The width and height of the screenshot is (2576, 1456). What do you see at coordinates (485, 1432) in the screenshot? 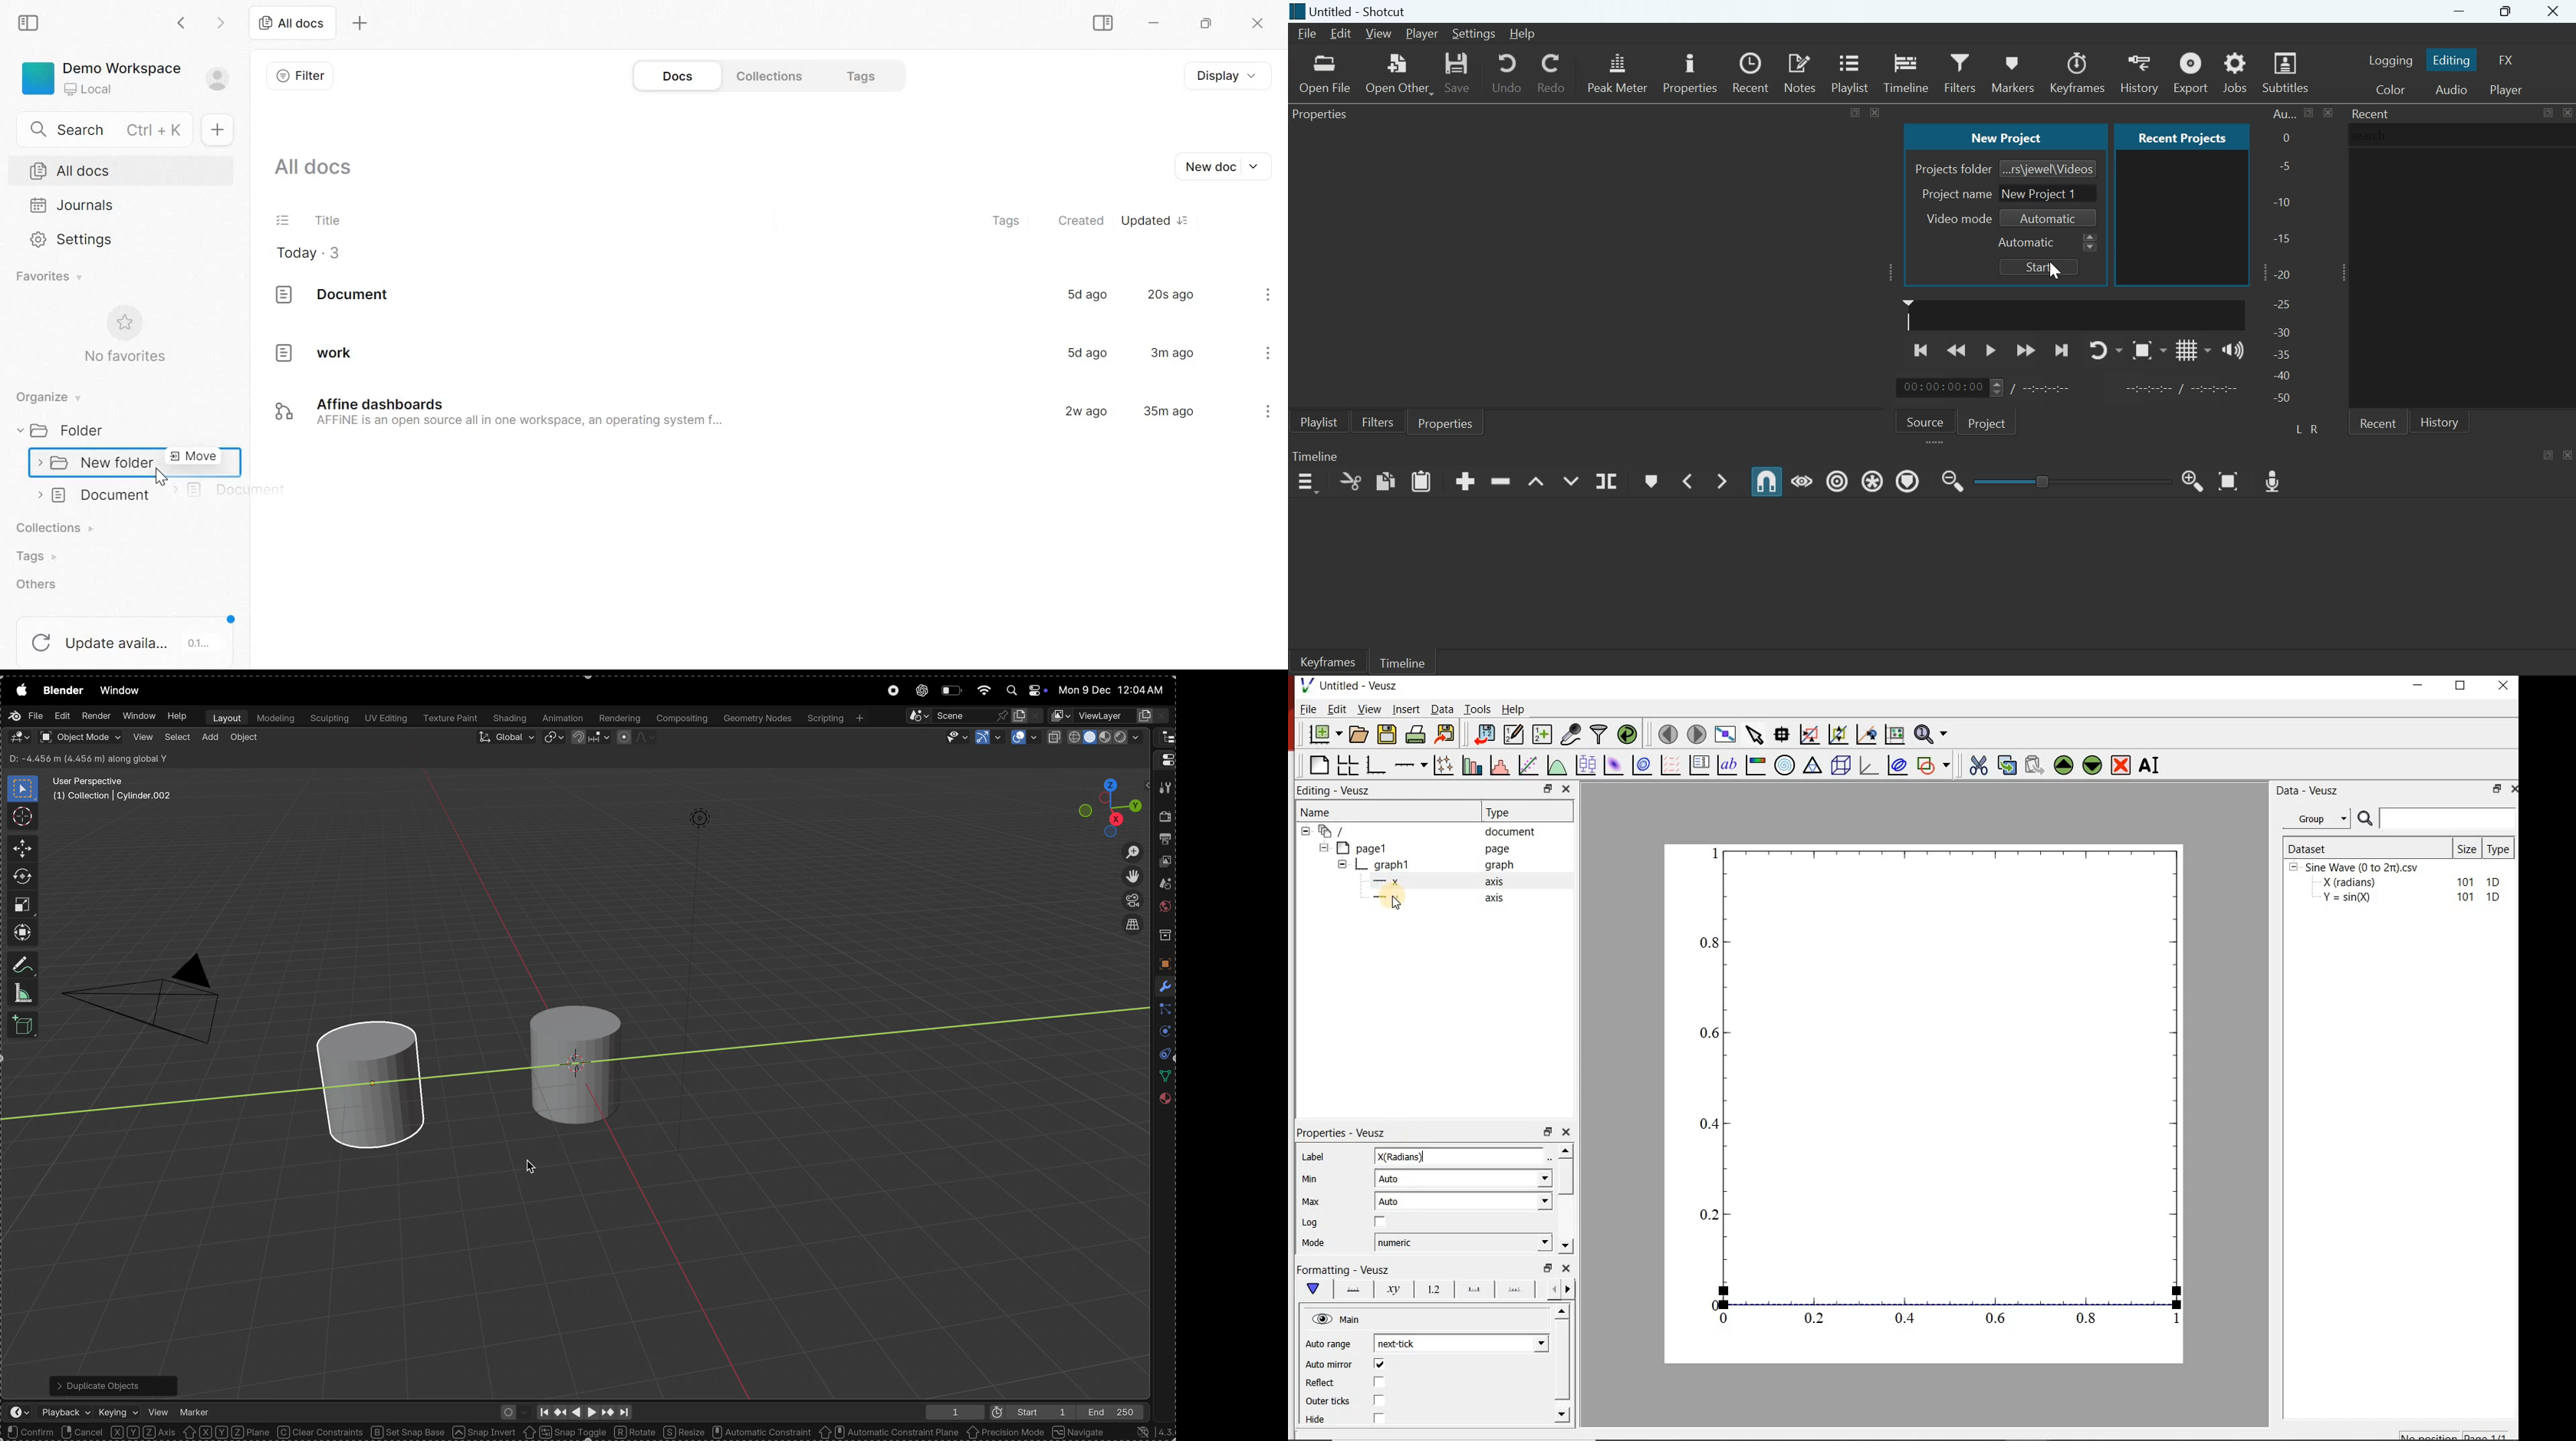
I see `snap invert` at bounding box center [485, 1432].